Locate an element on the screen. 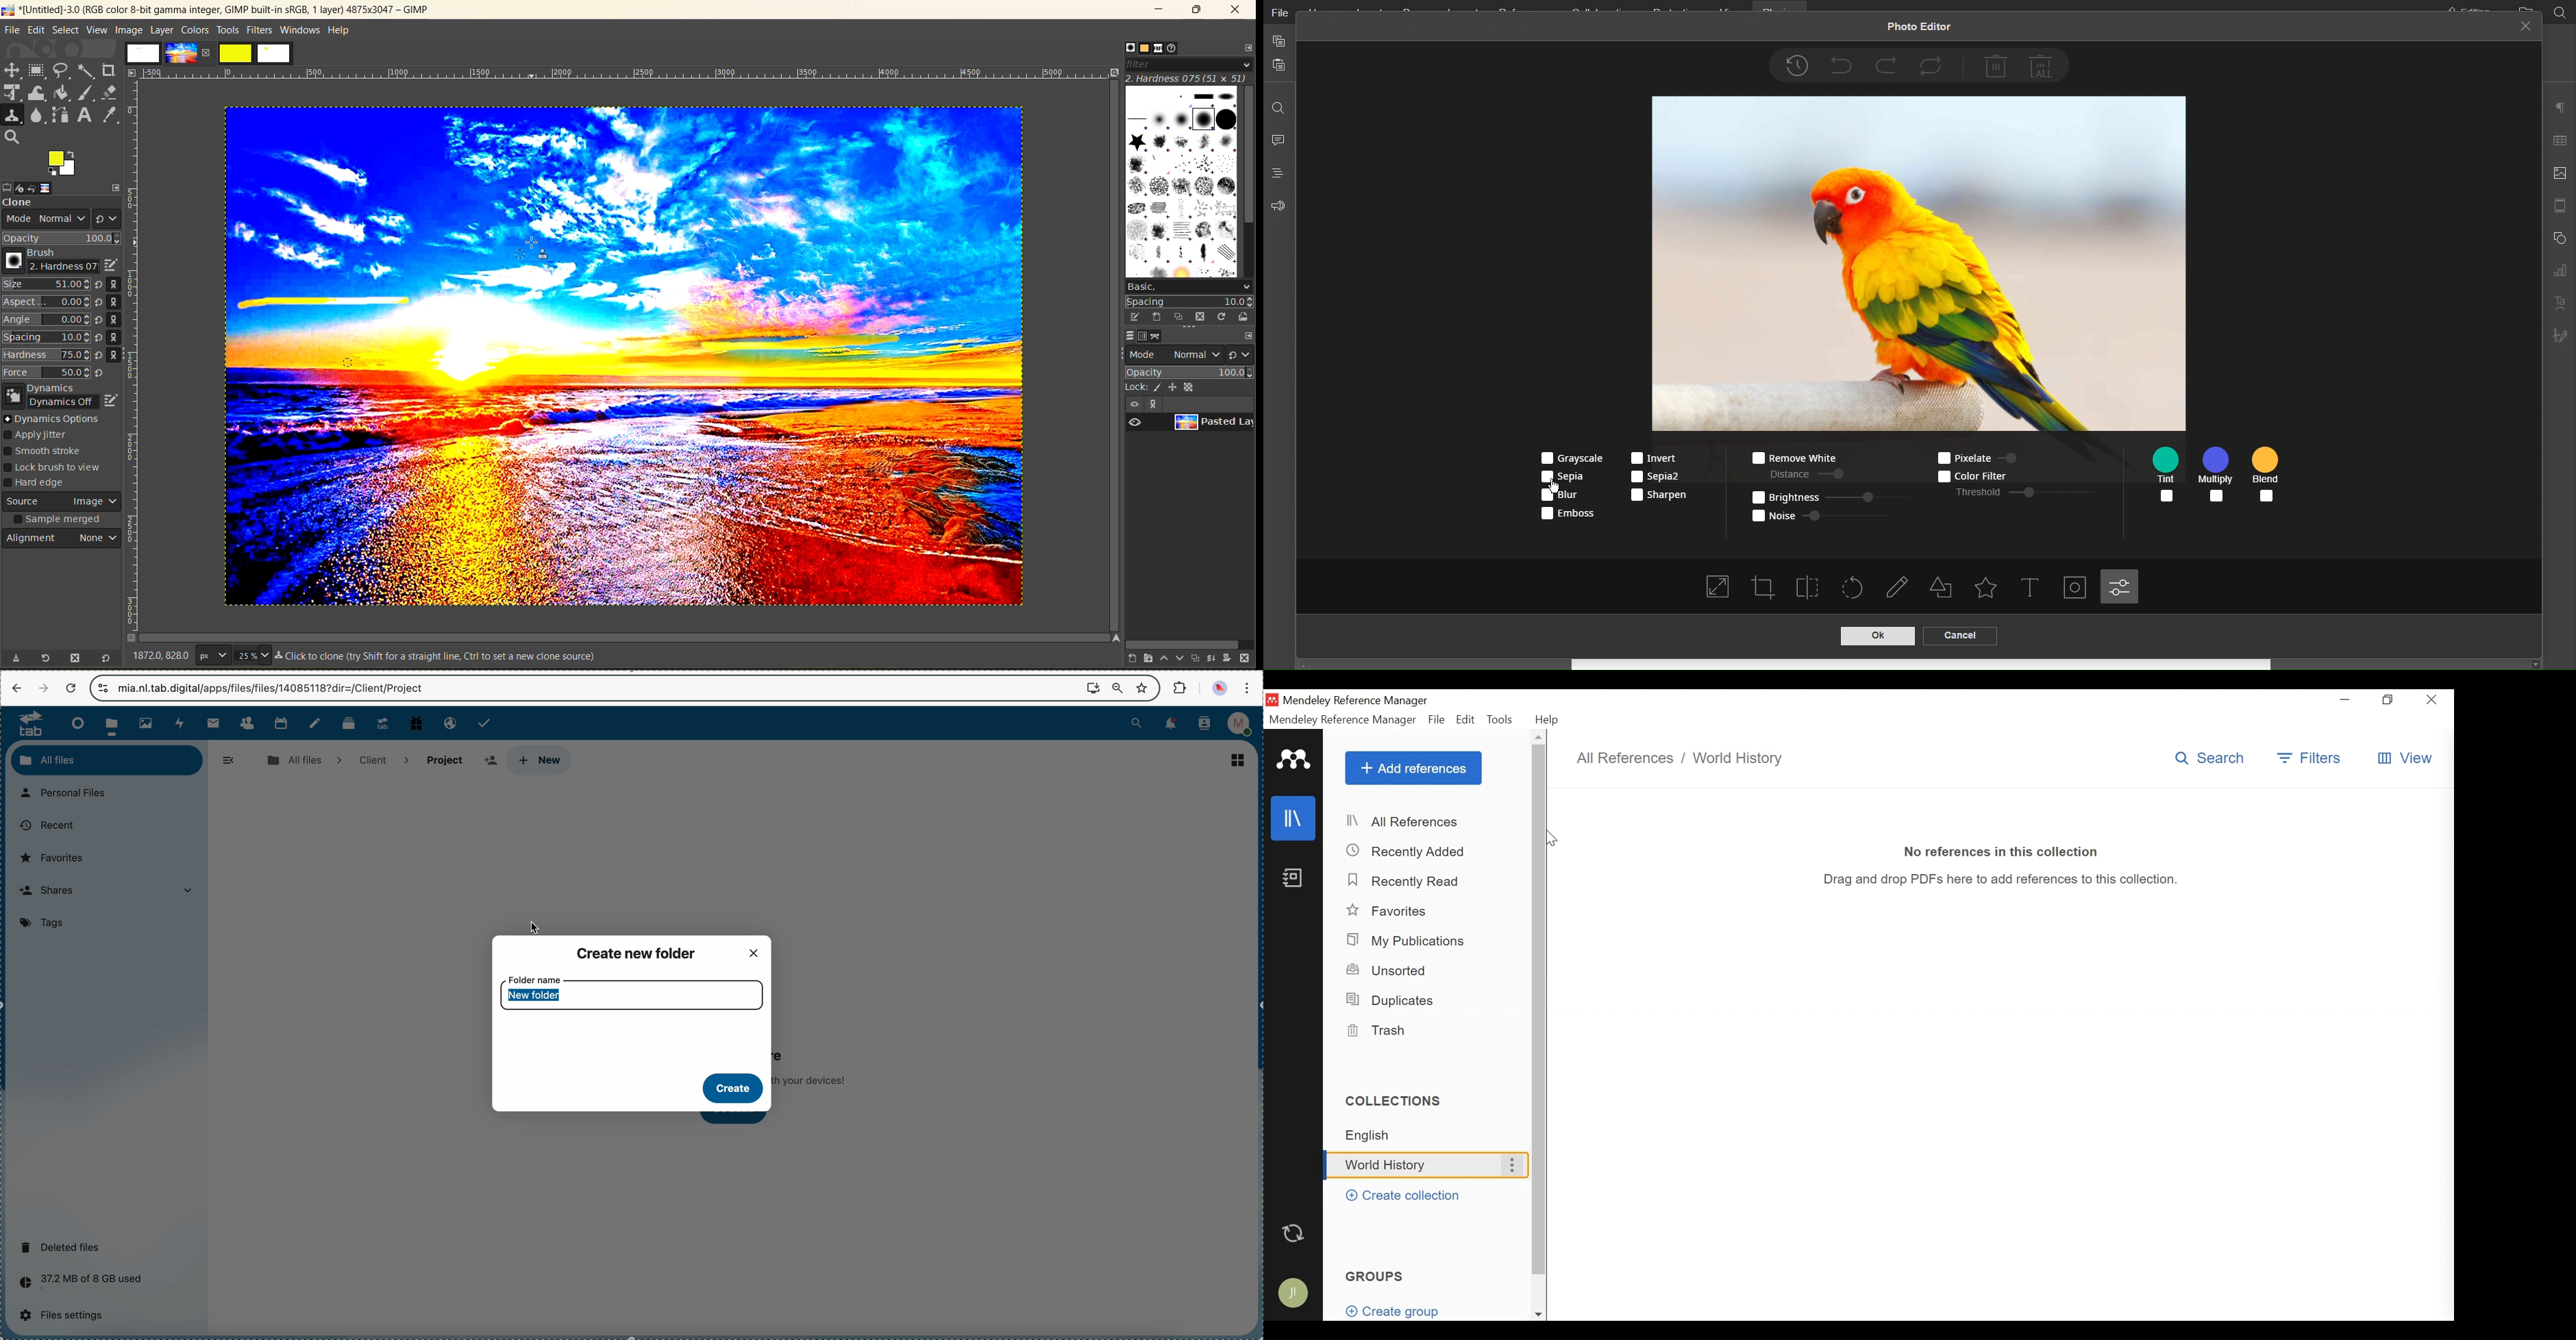 The image size is (2576, 1344). Avatar is located at coordinates (1292, 1290).